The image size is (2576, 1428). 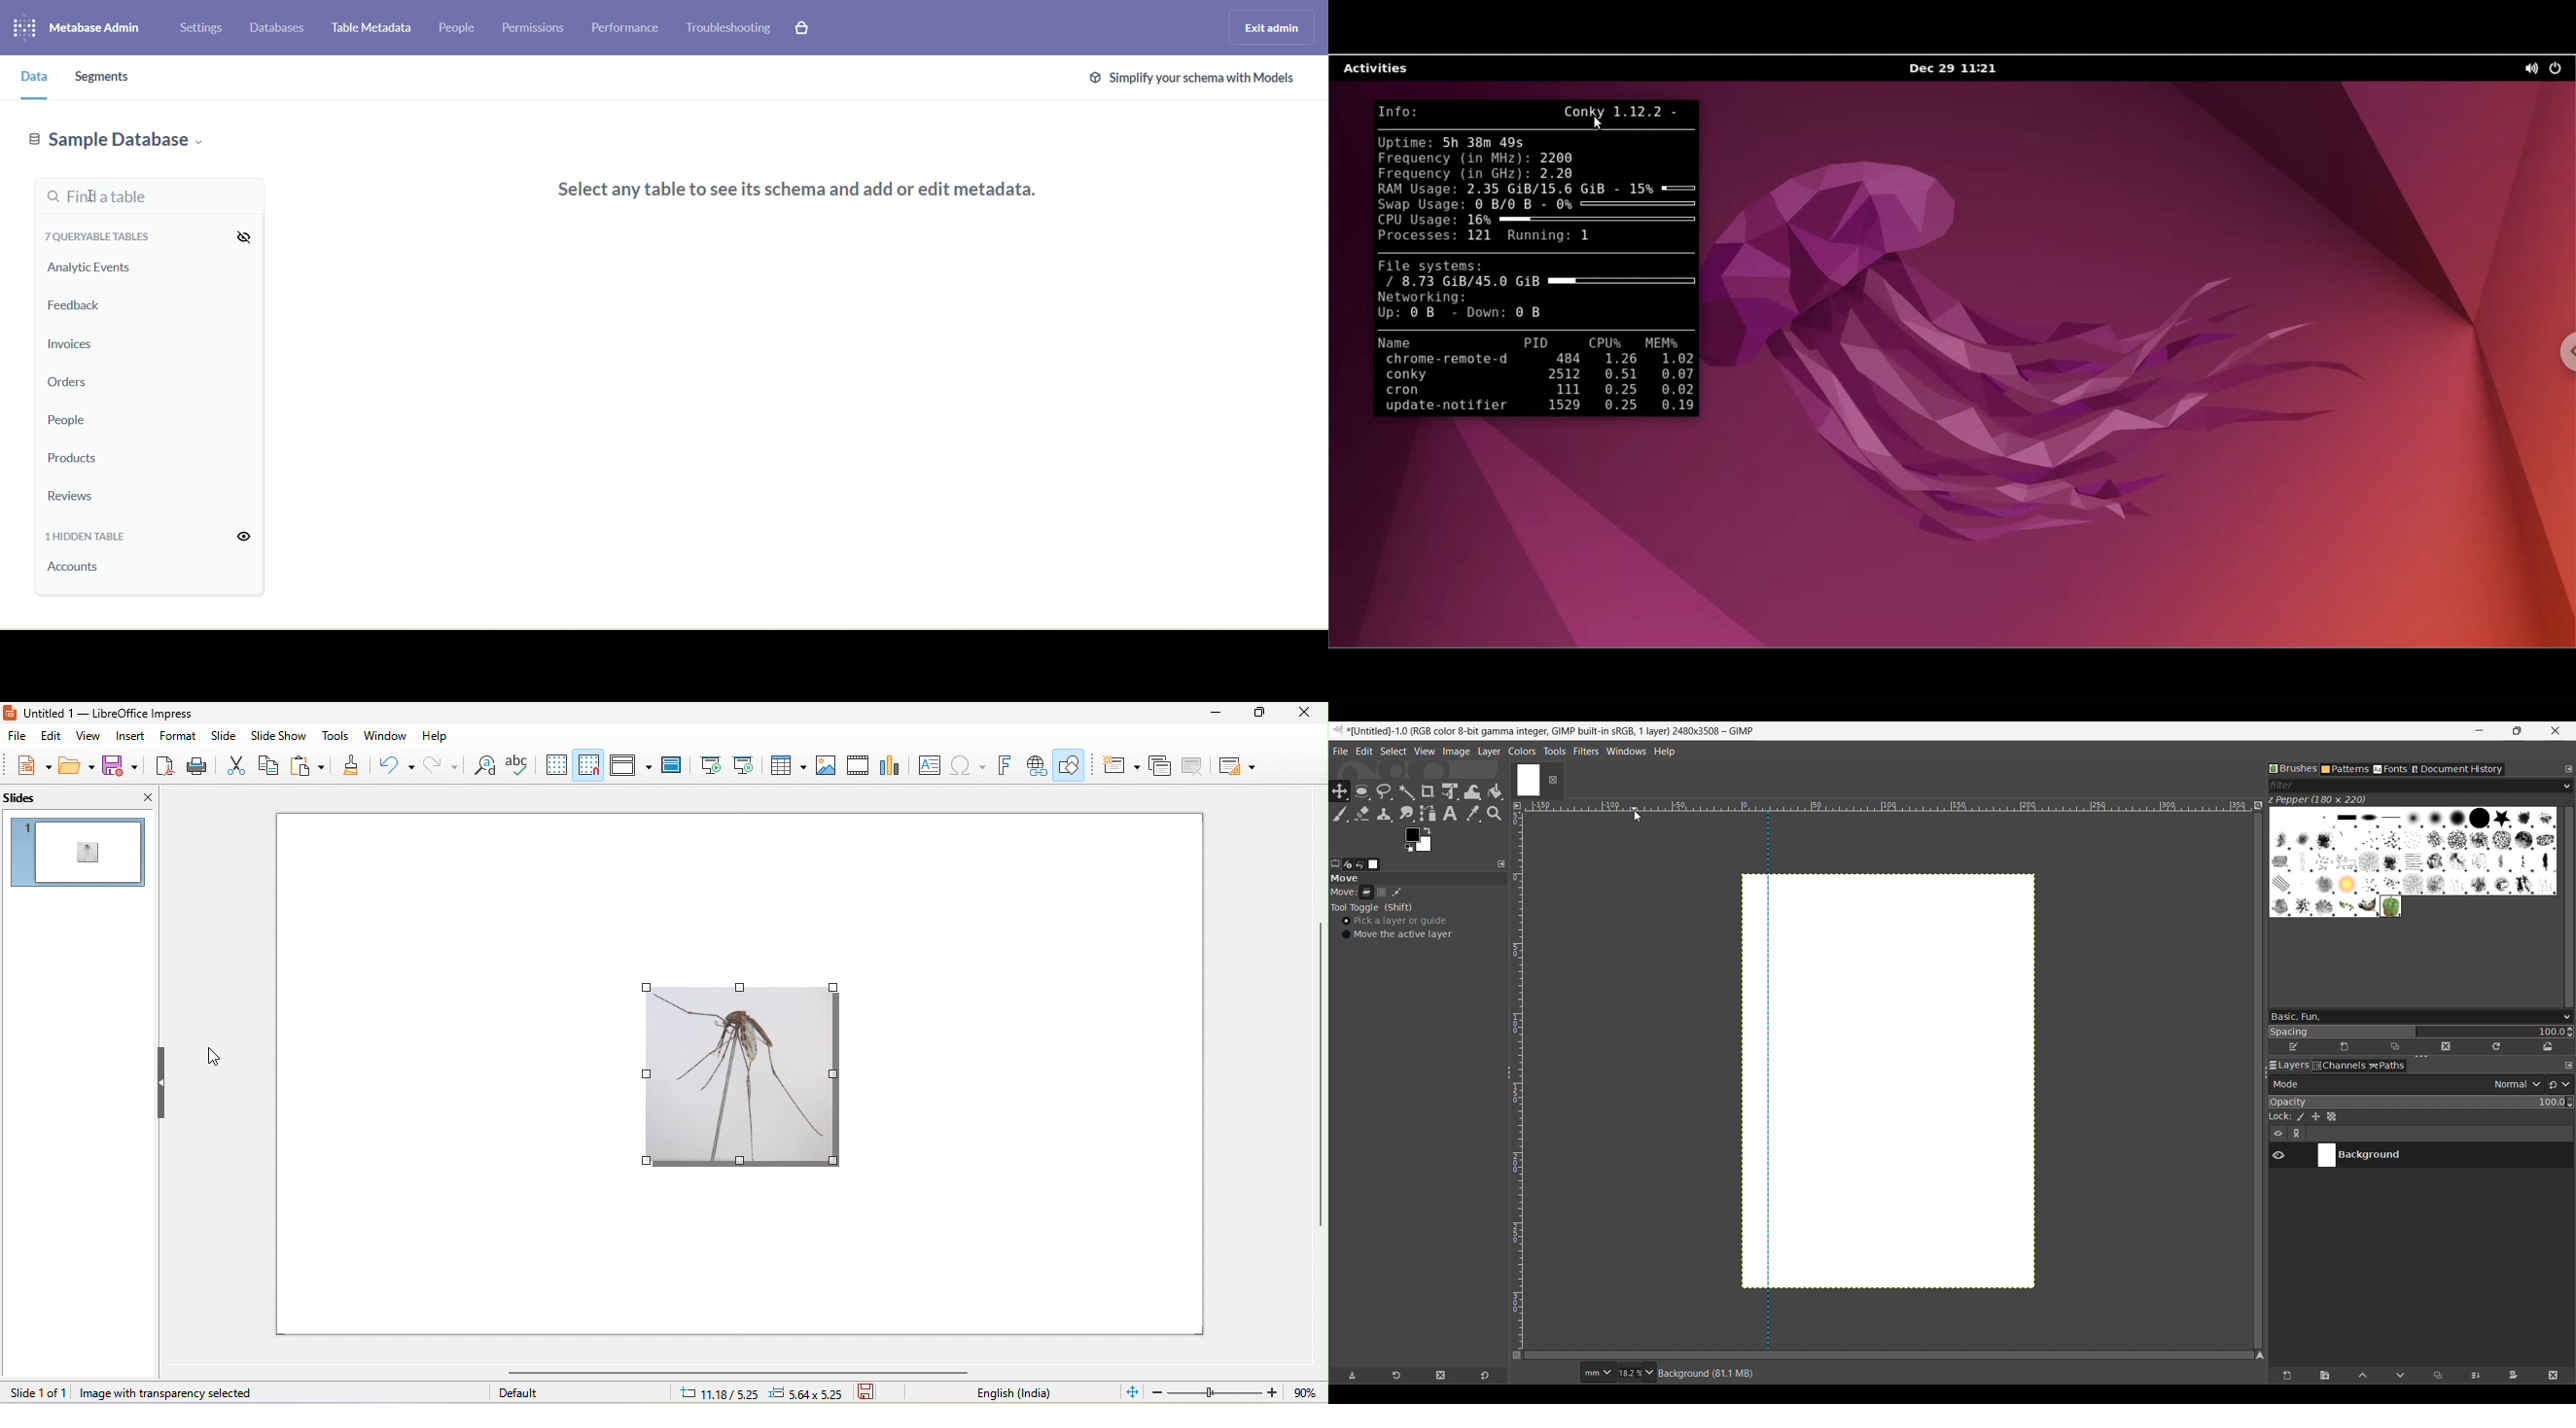 What do you see at coordinates (1473, 814) in the screenshot?
I see `Color picker tool` at bounding box center [1473, 814].